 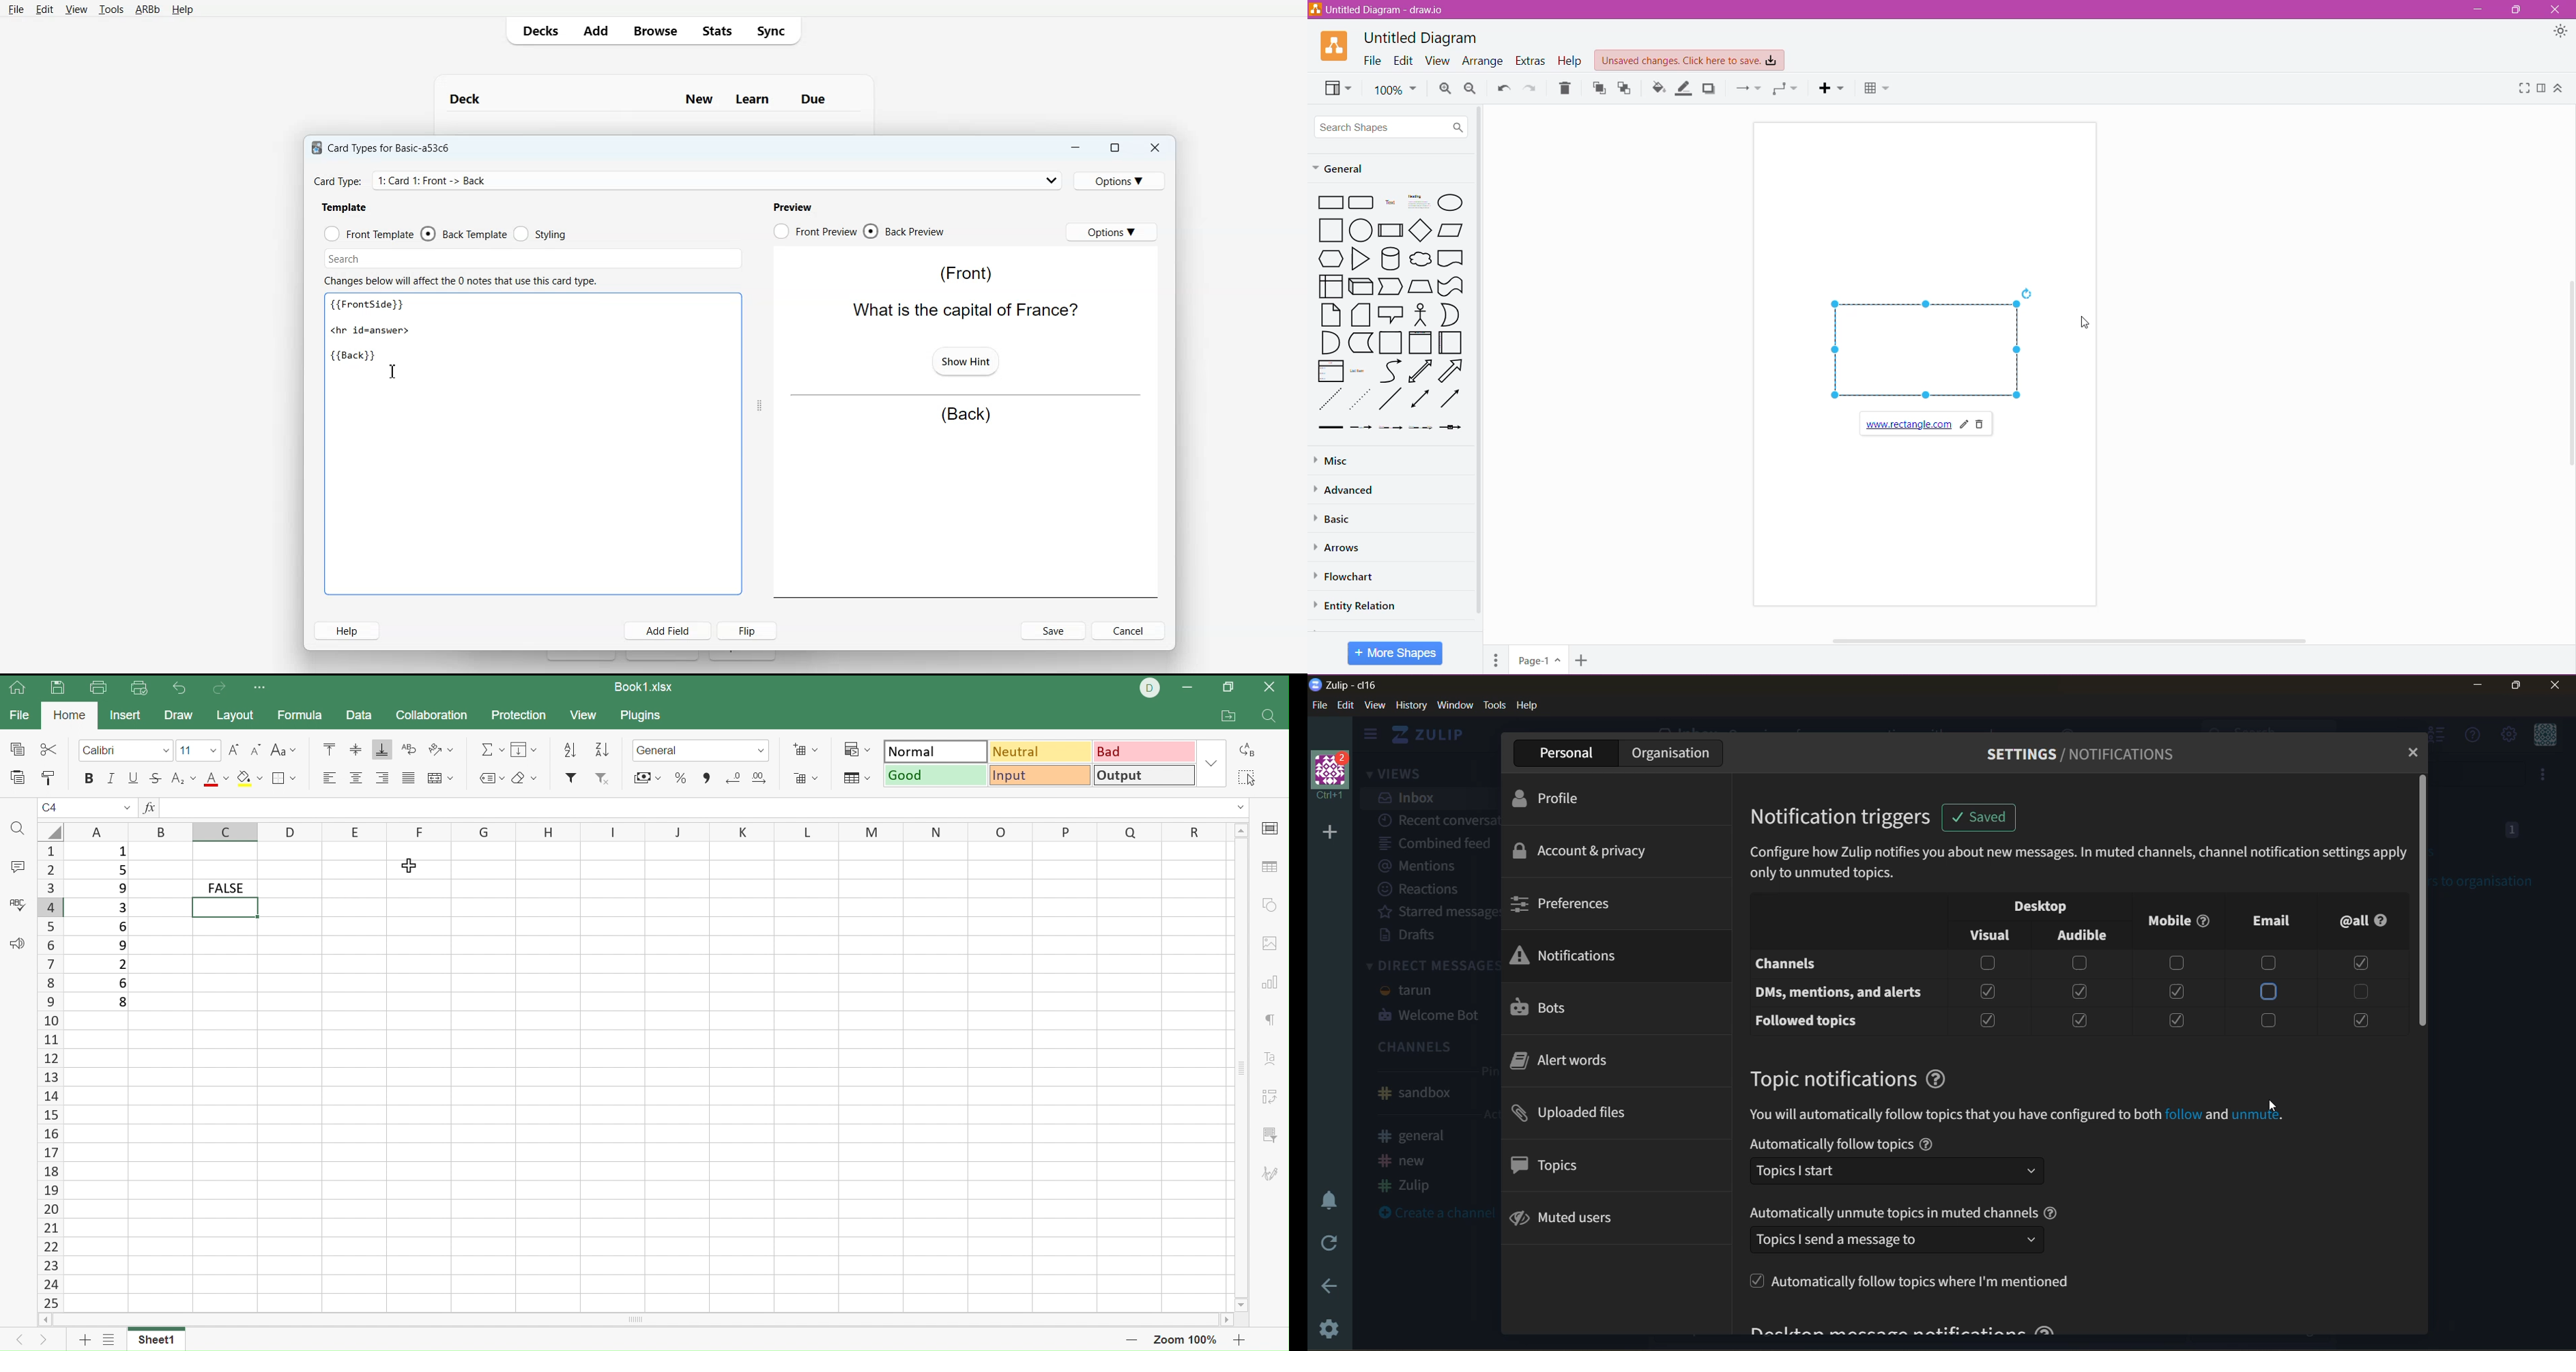 I want to click on File, so click(x=16, y=9).